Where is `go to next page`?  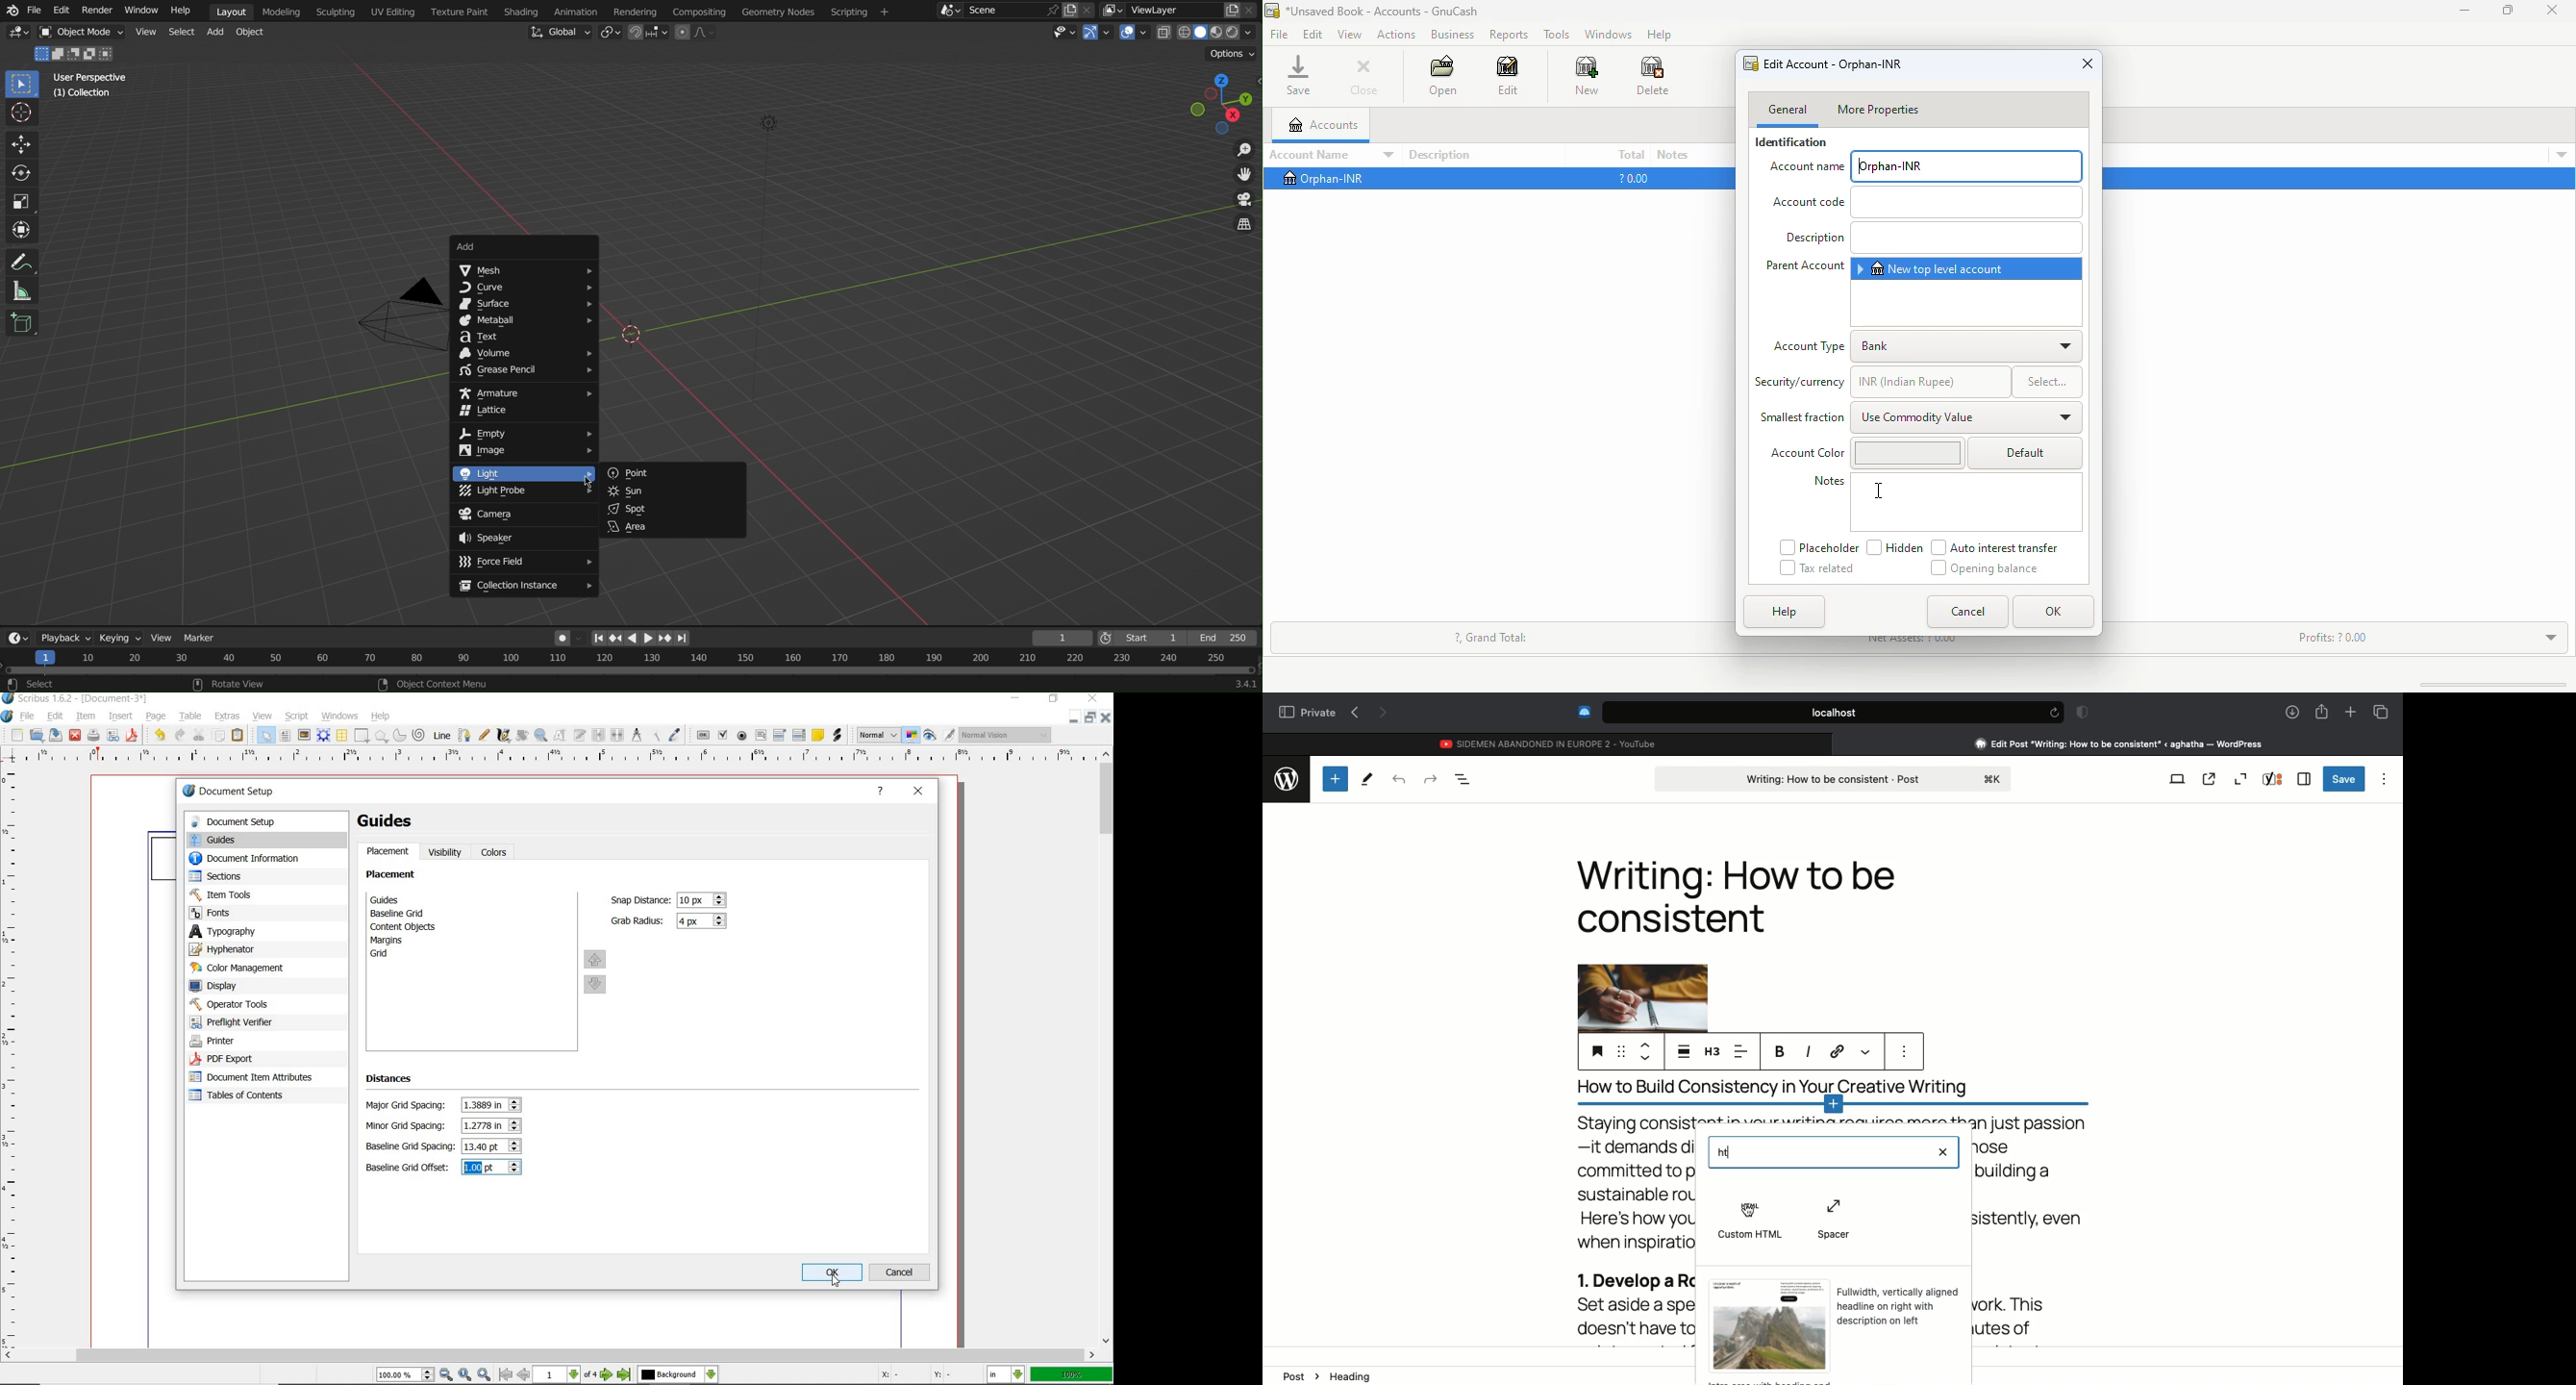
go to next page is located at coordinates (609, 1375).